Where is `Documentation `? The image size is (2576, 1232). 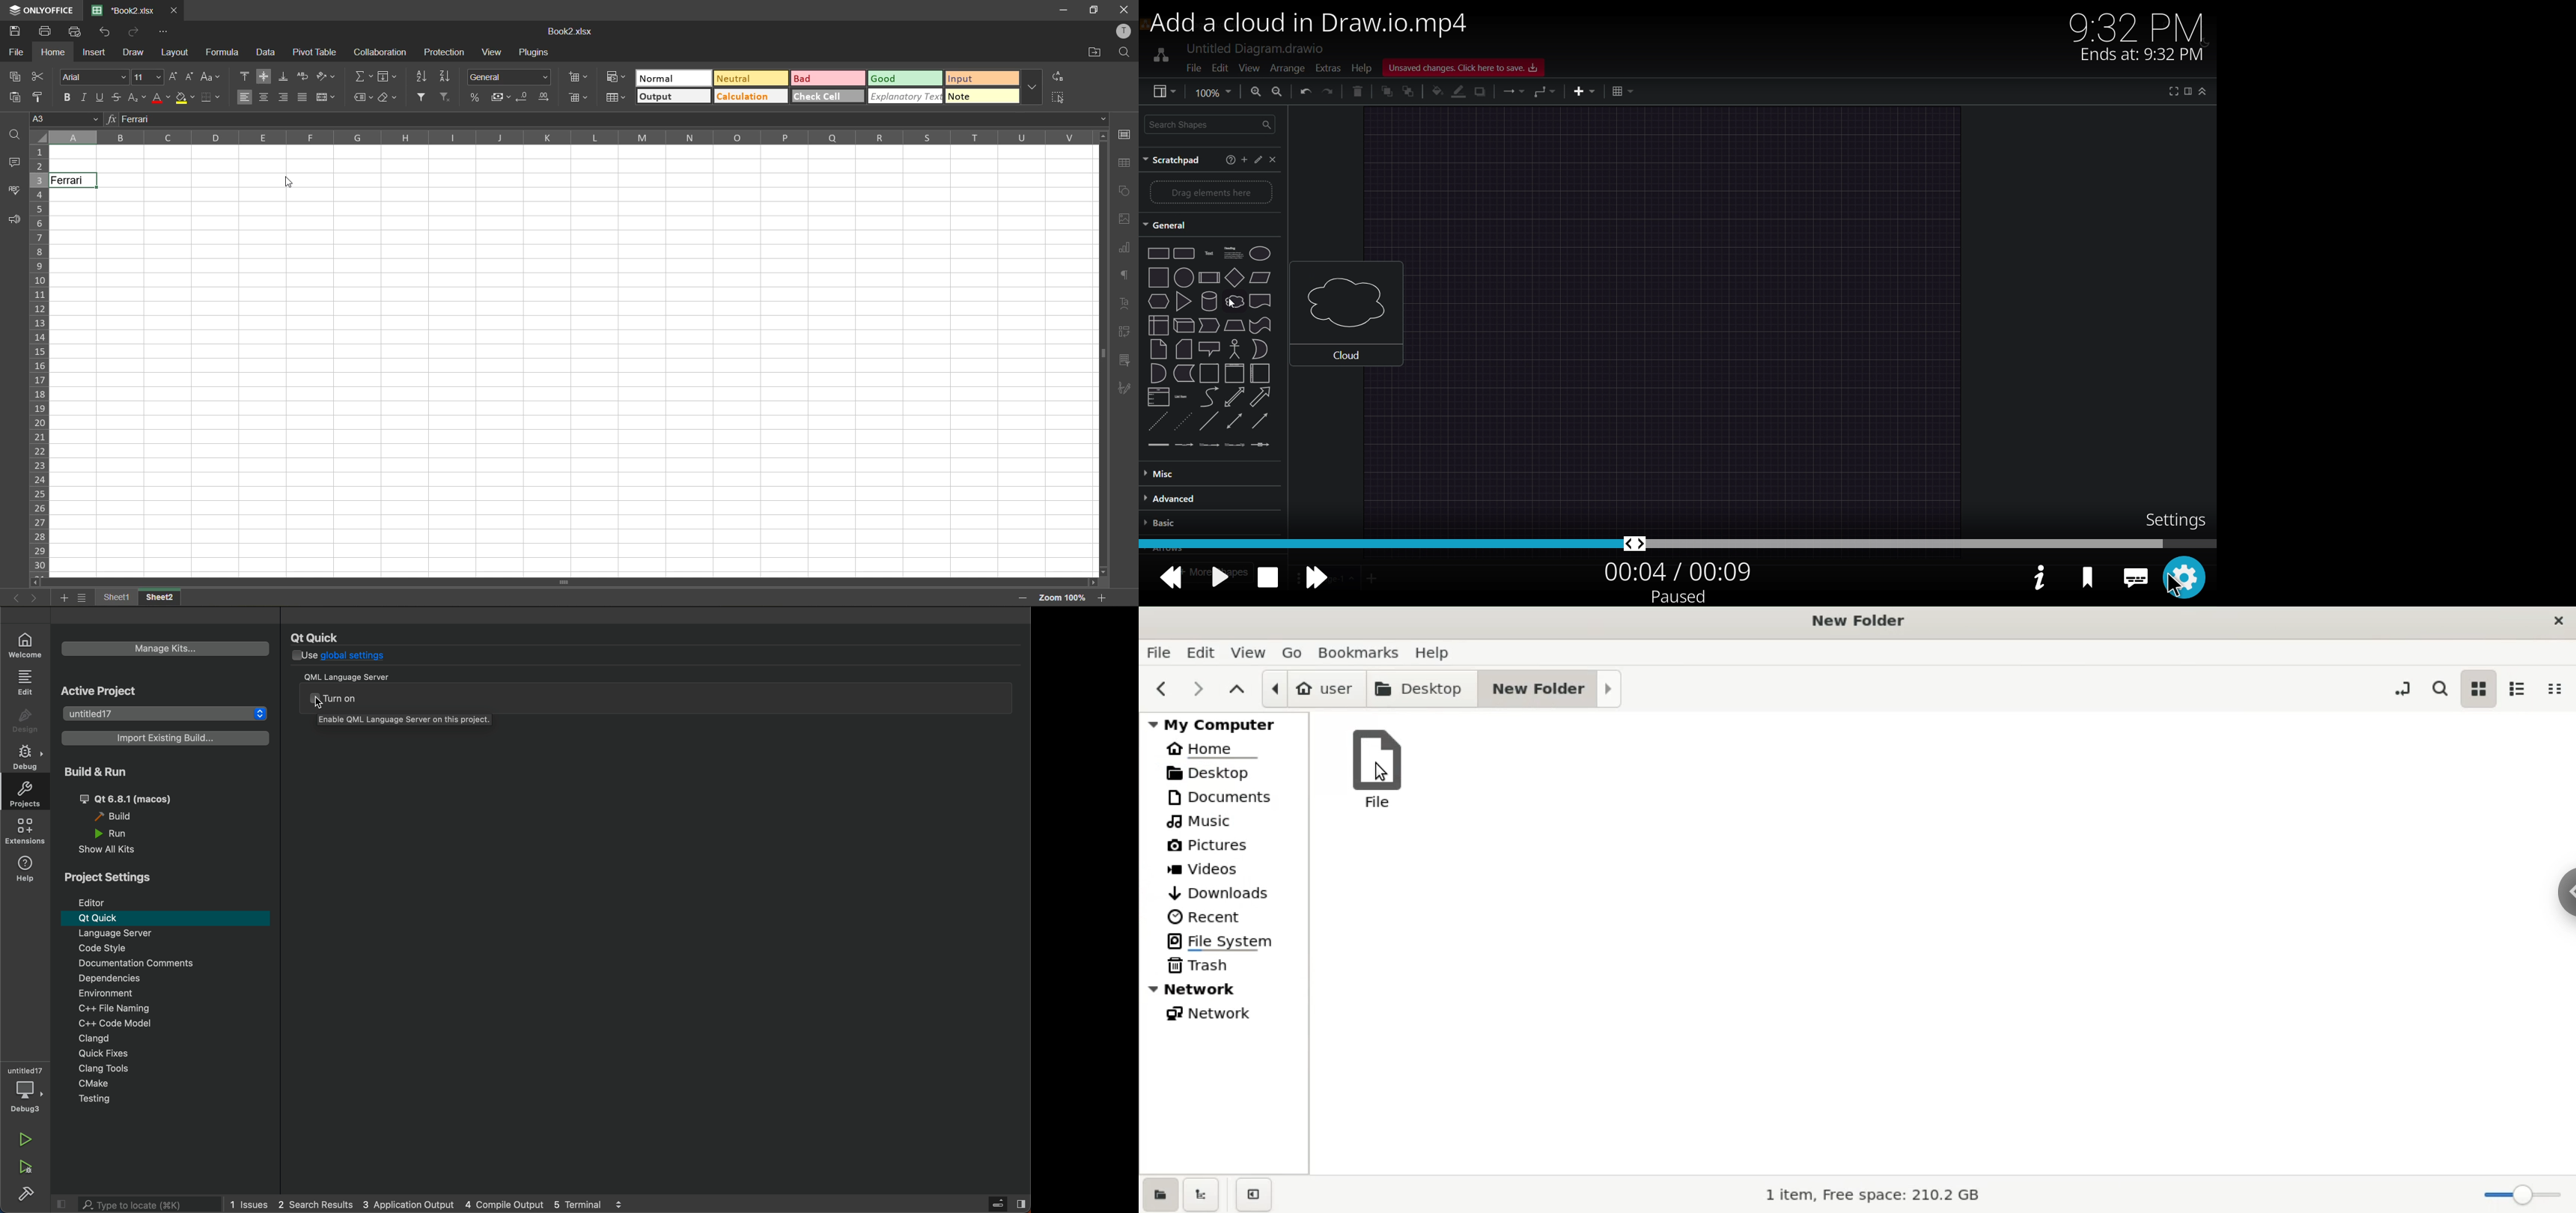 Documentation  is located at coordinates (172, 964).